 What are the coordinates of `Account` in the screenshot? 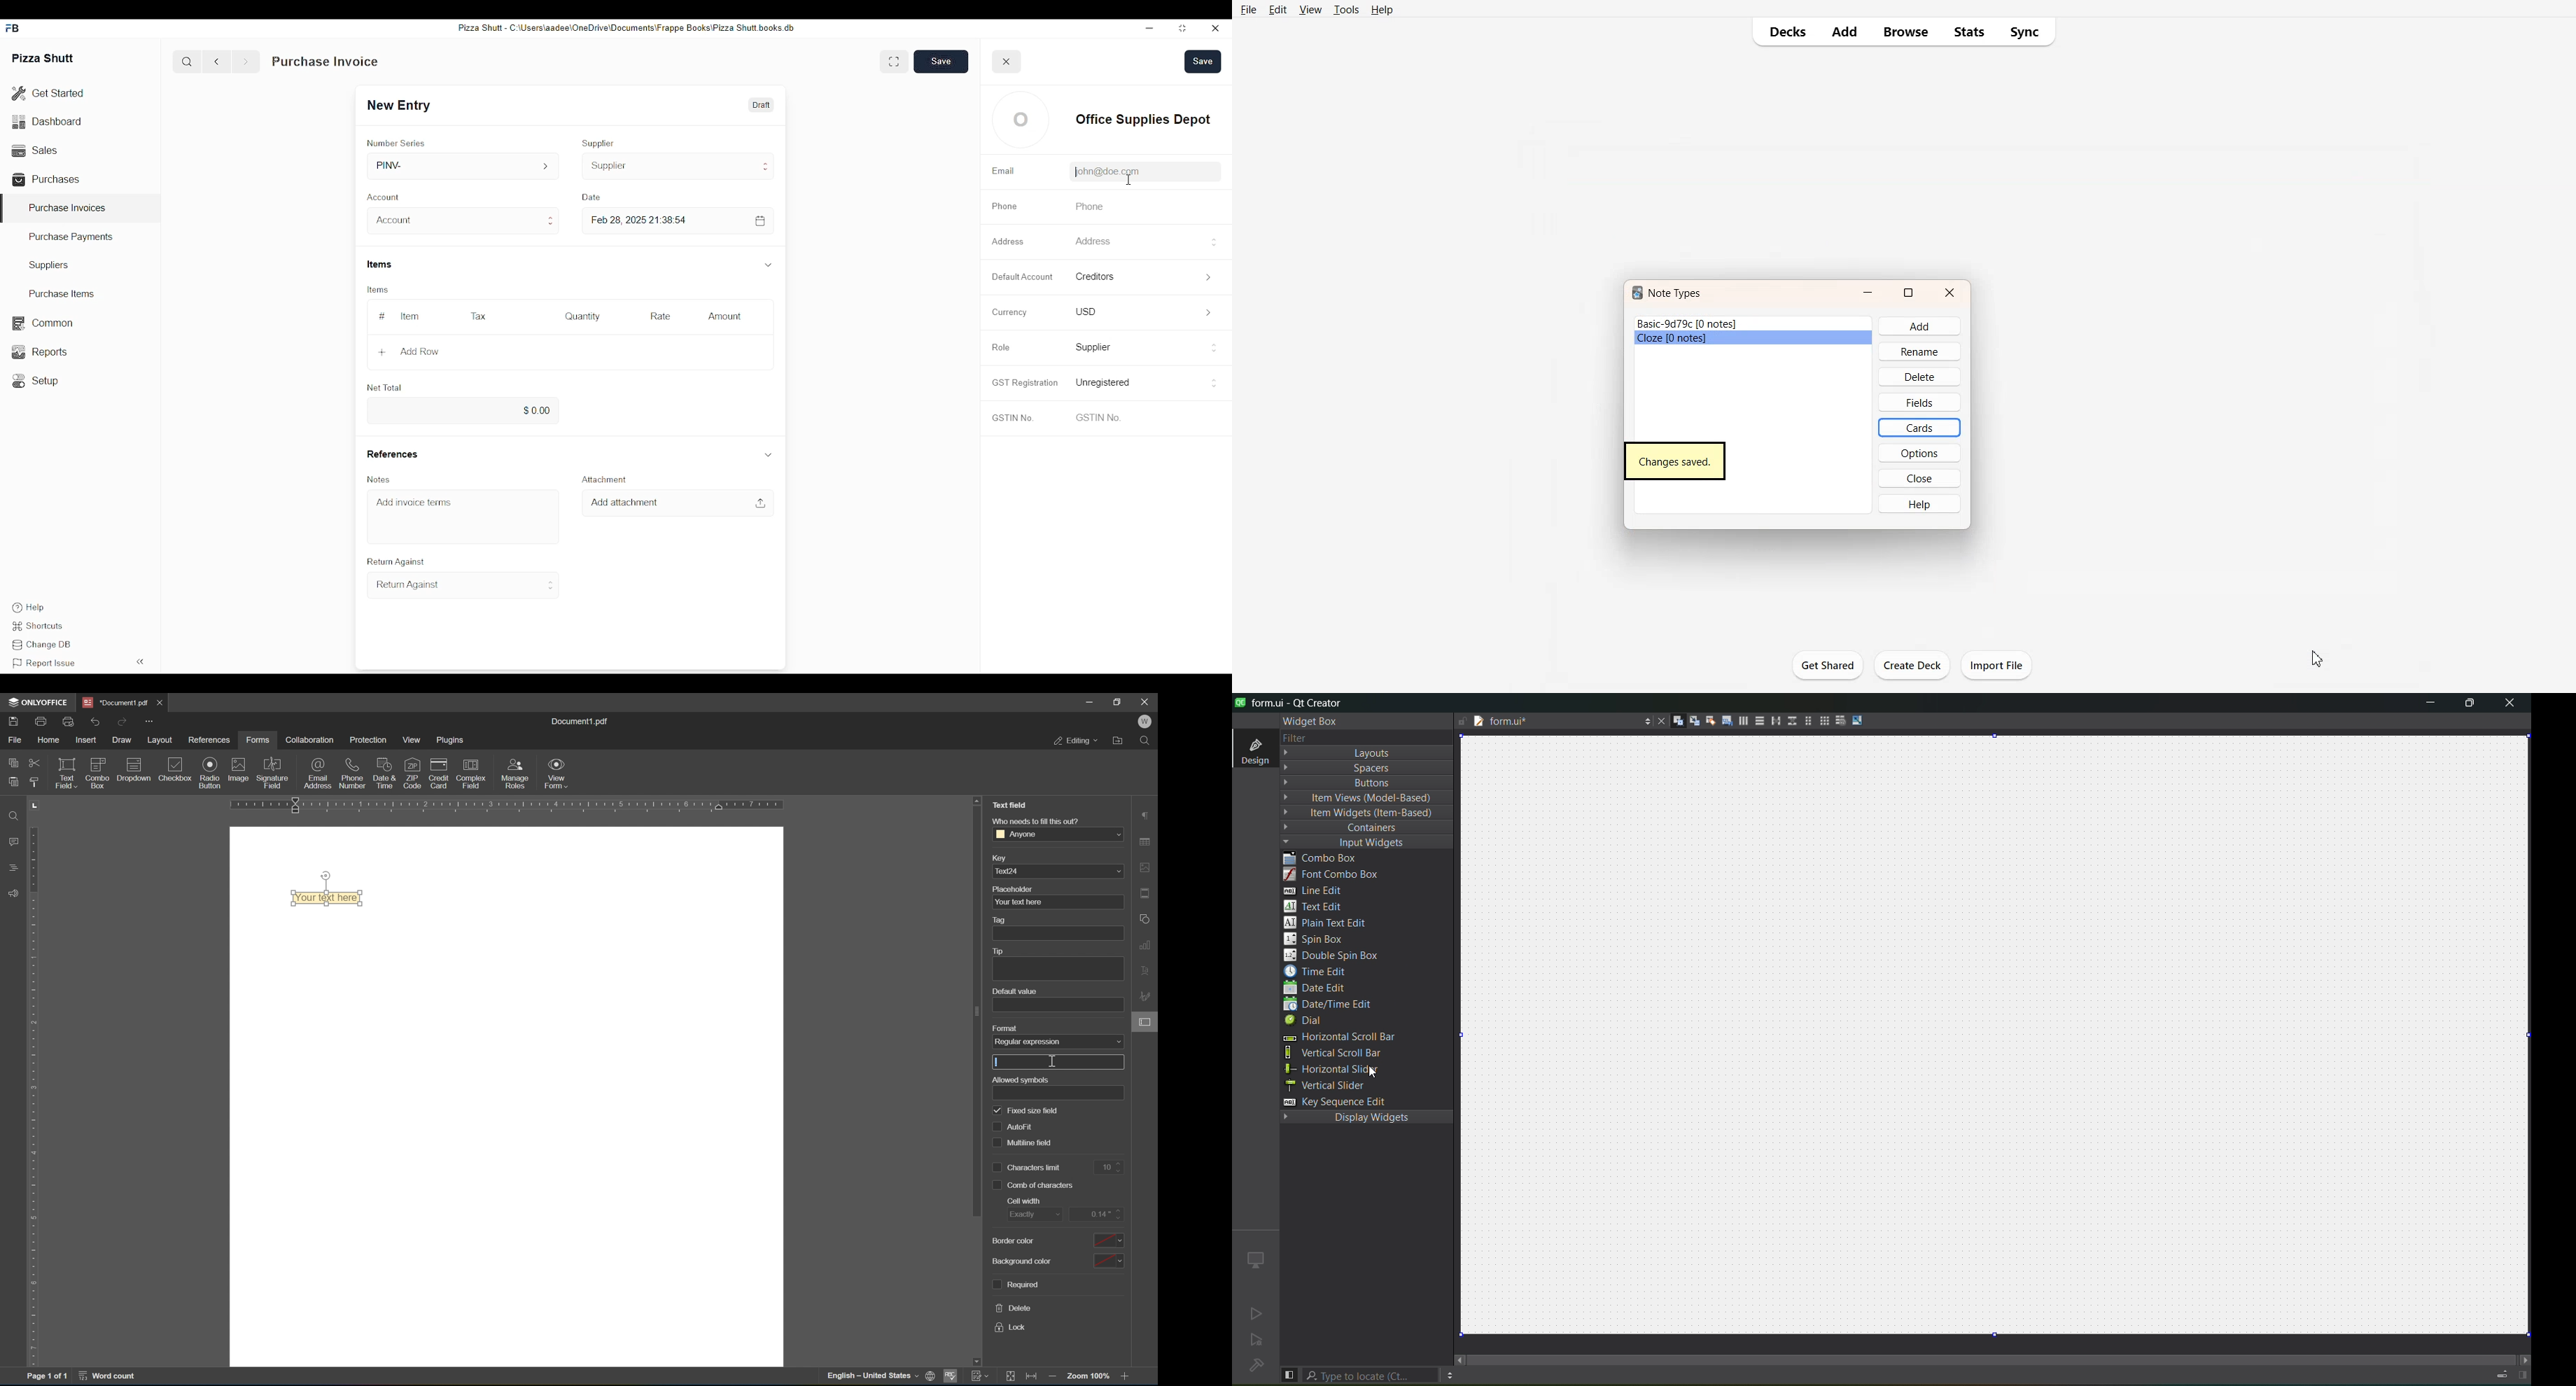 It's located at (386, 196).